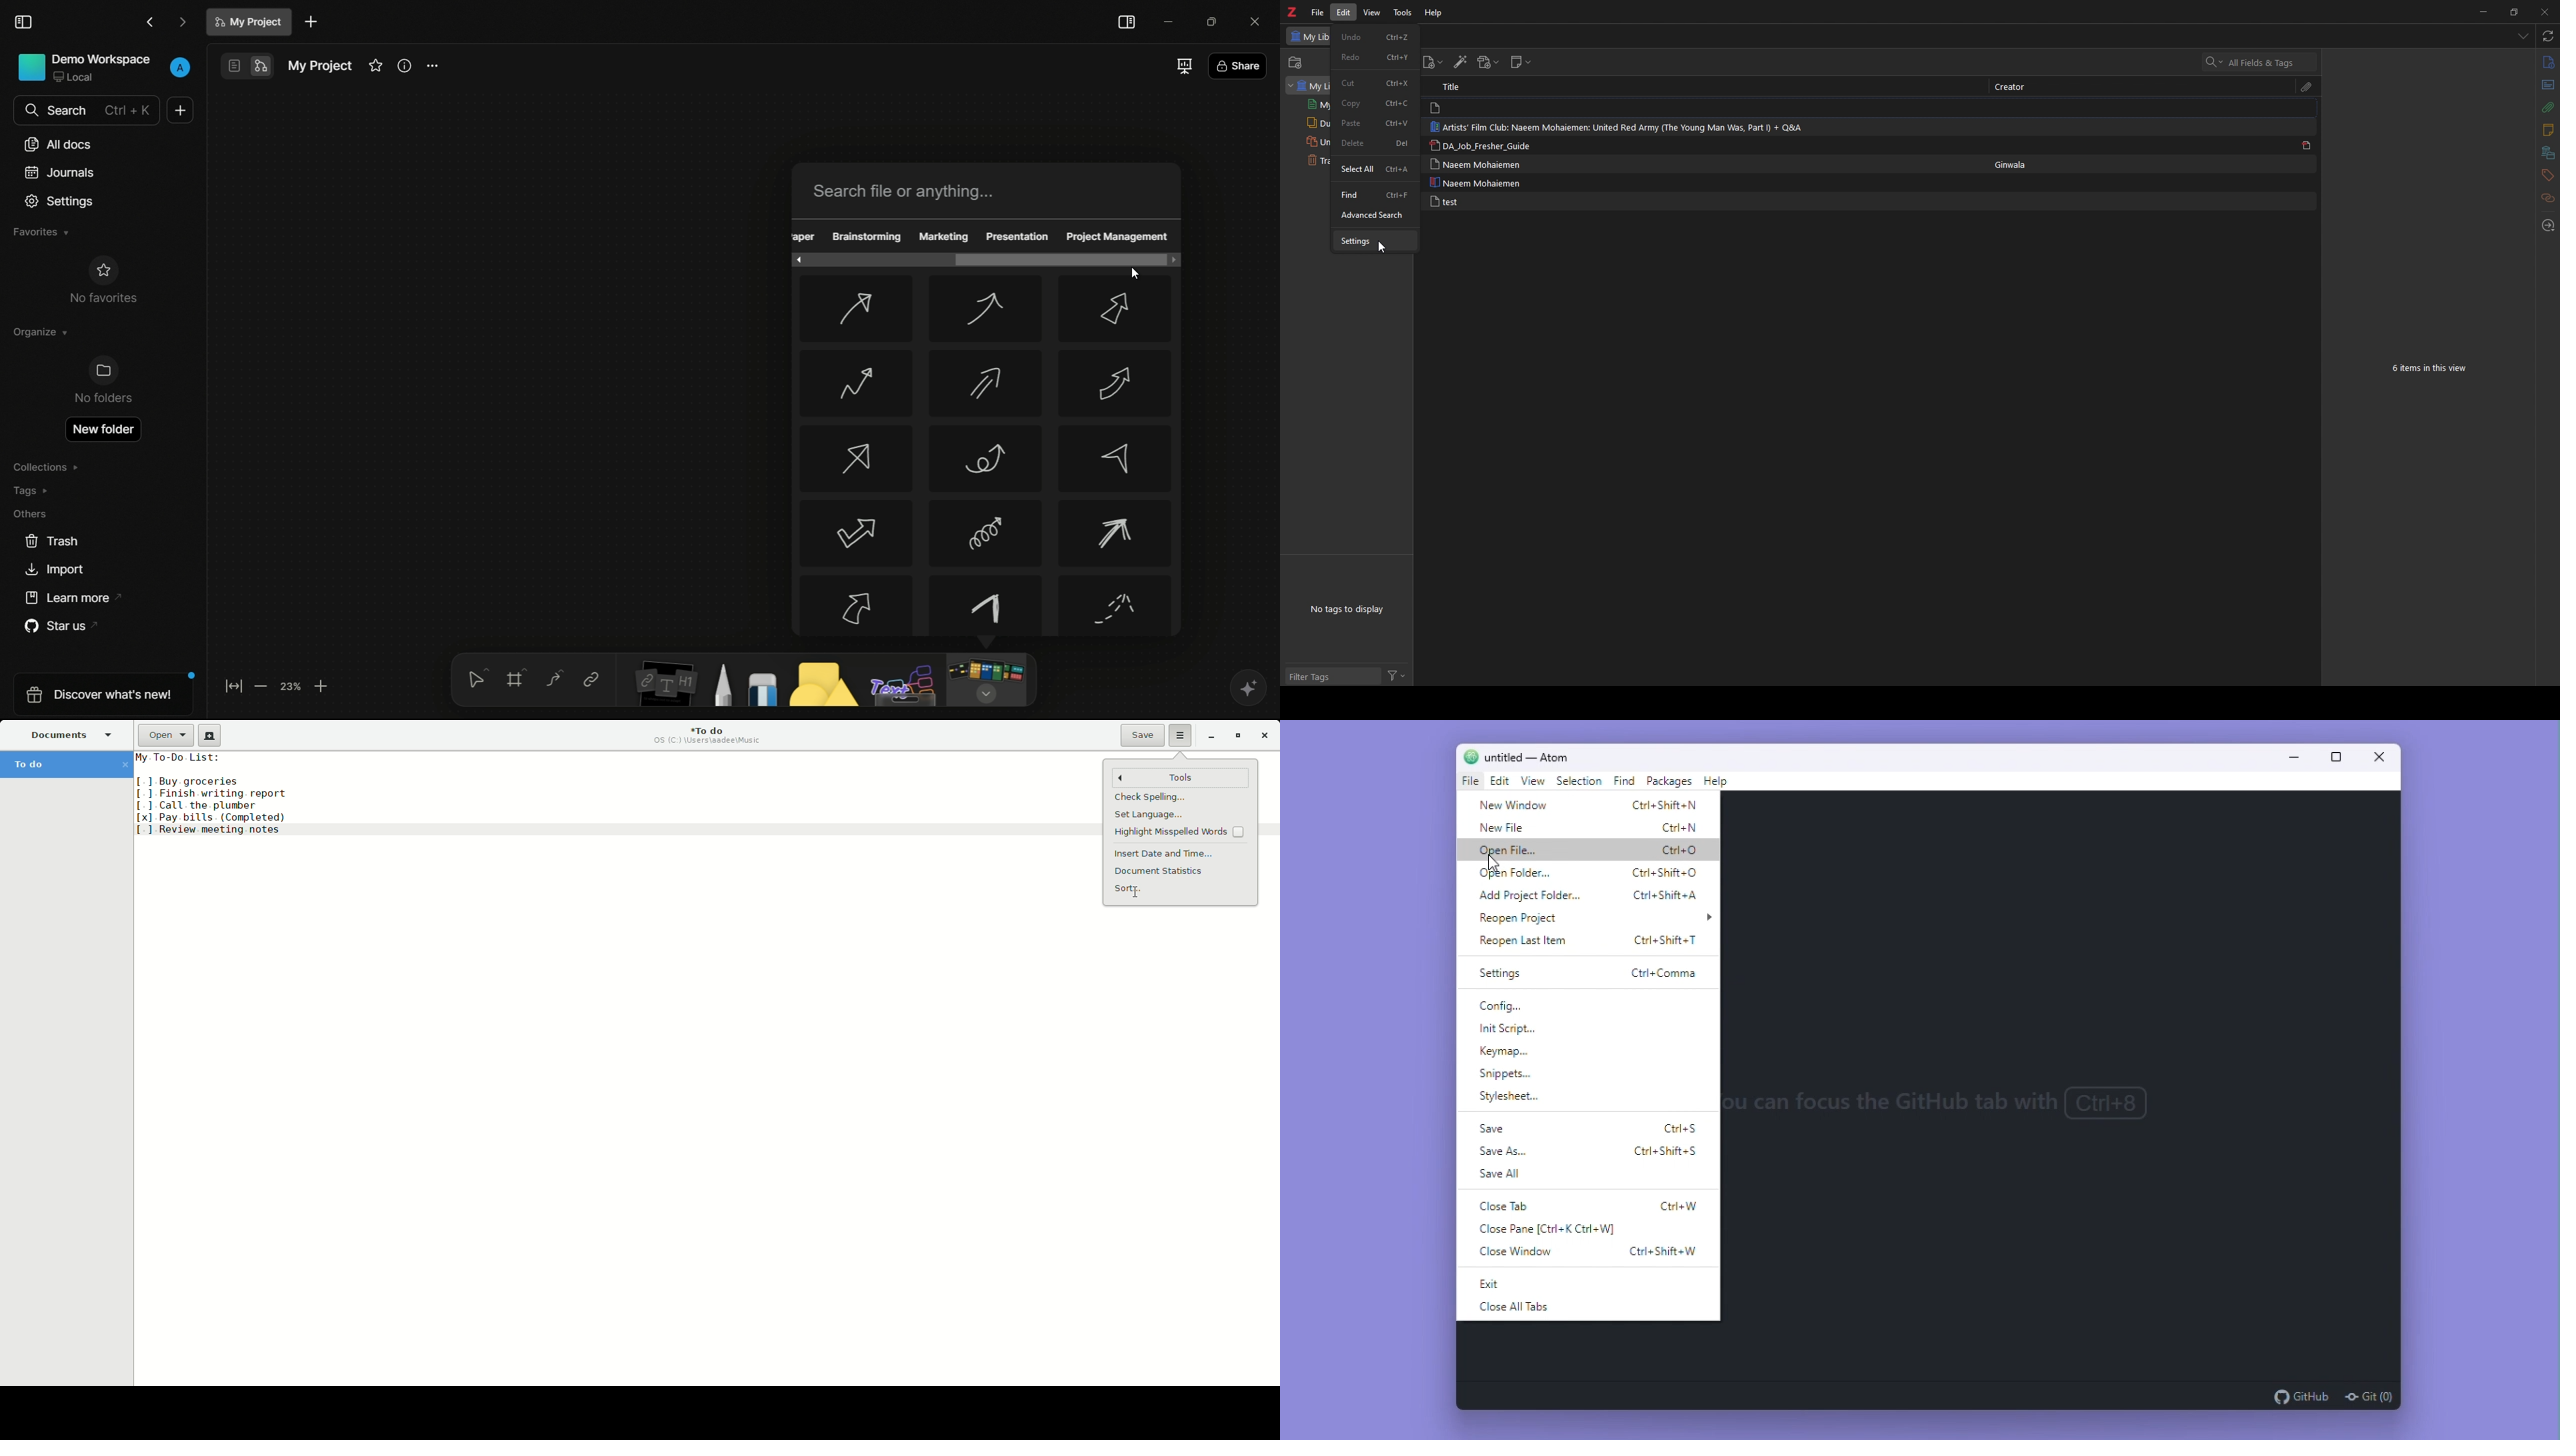 The image size is (2576, 1456). I want to click on add items by identifier, so click(1461, 63).